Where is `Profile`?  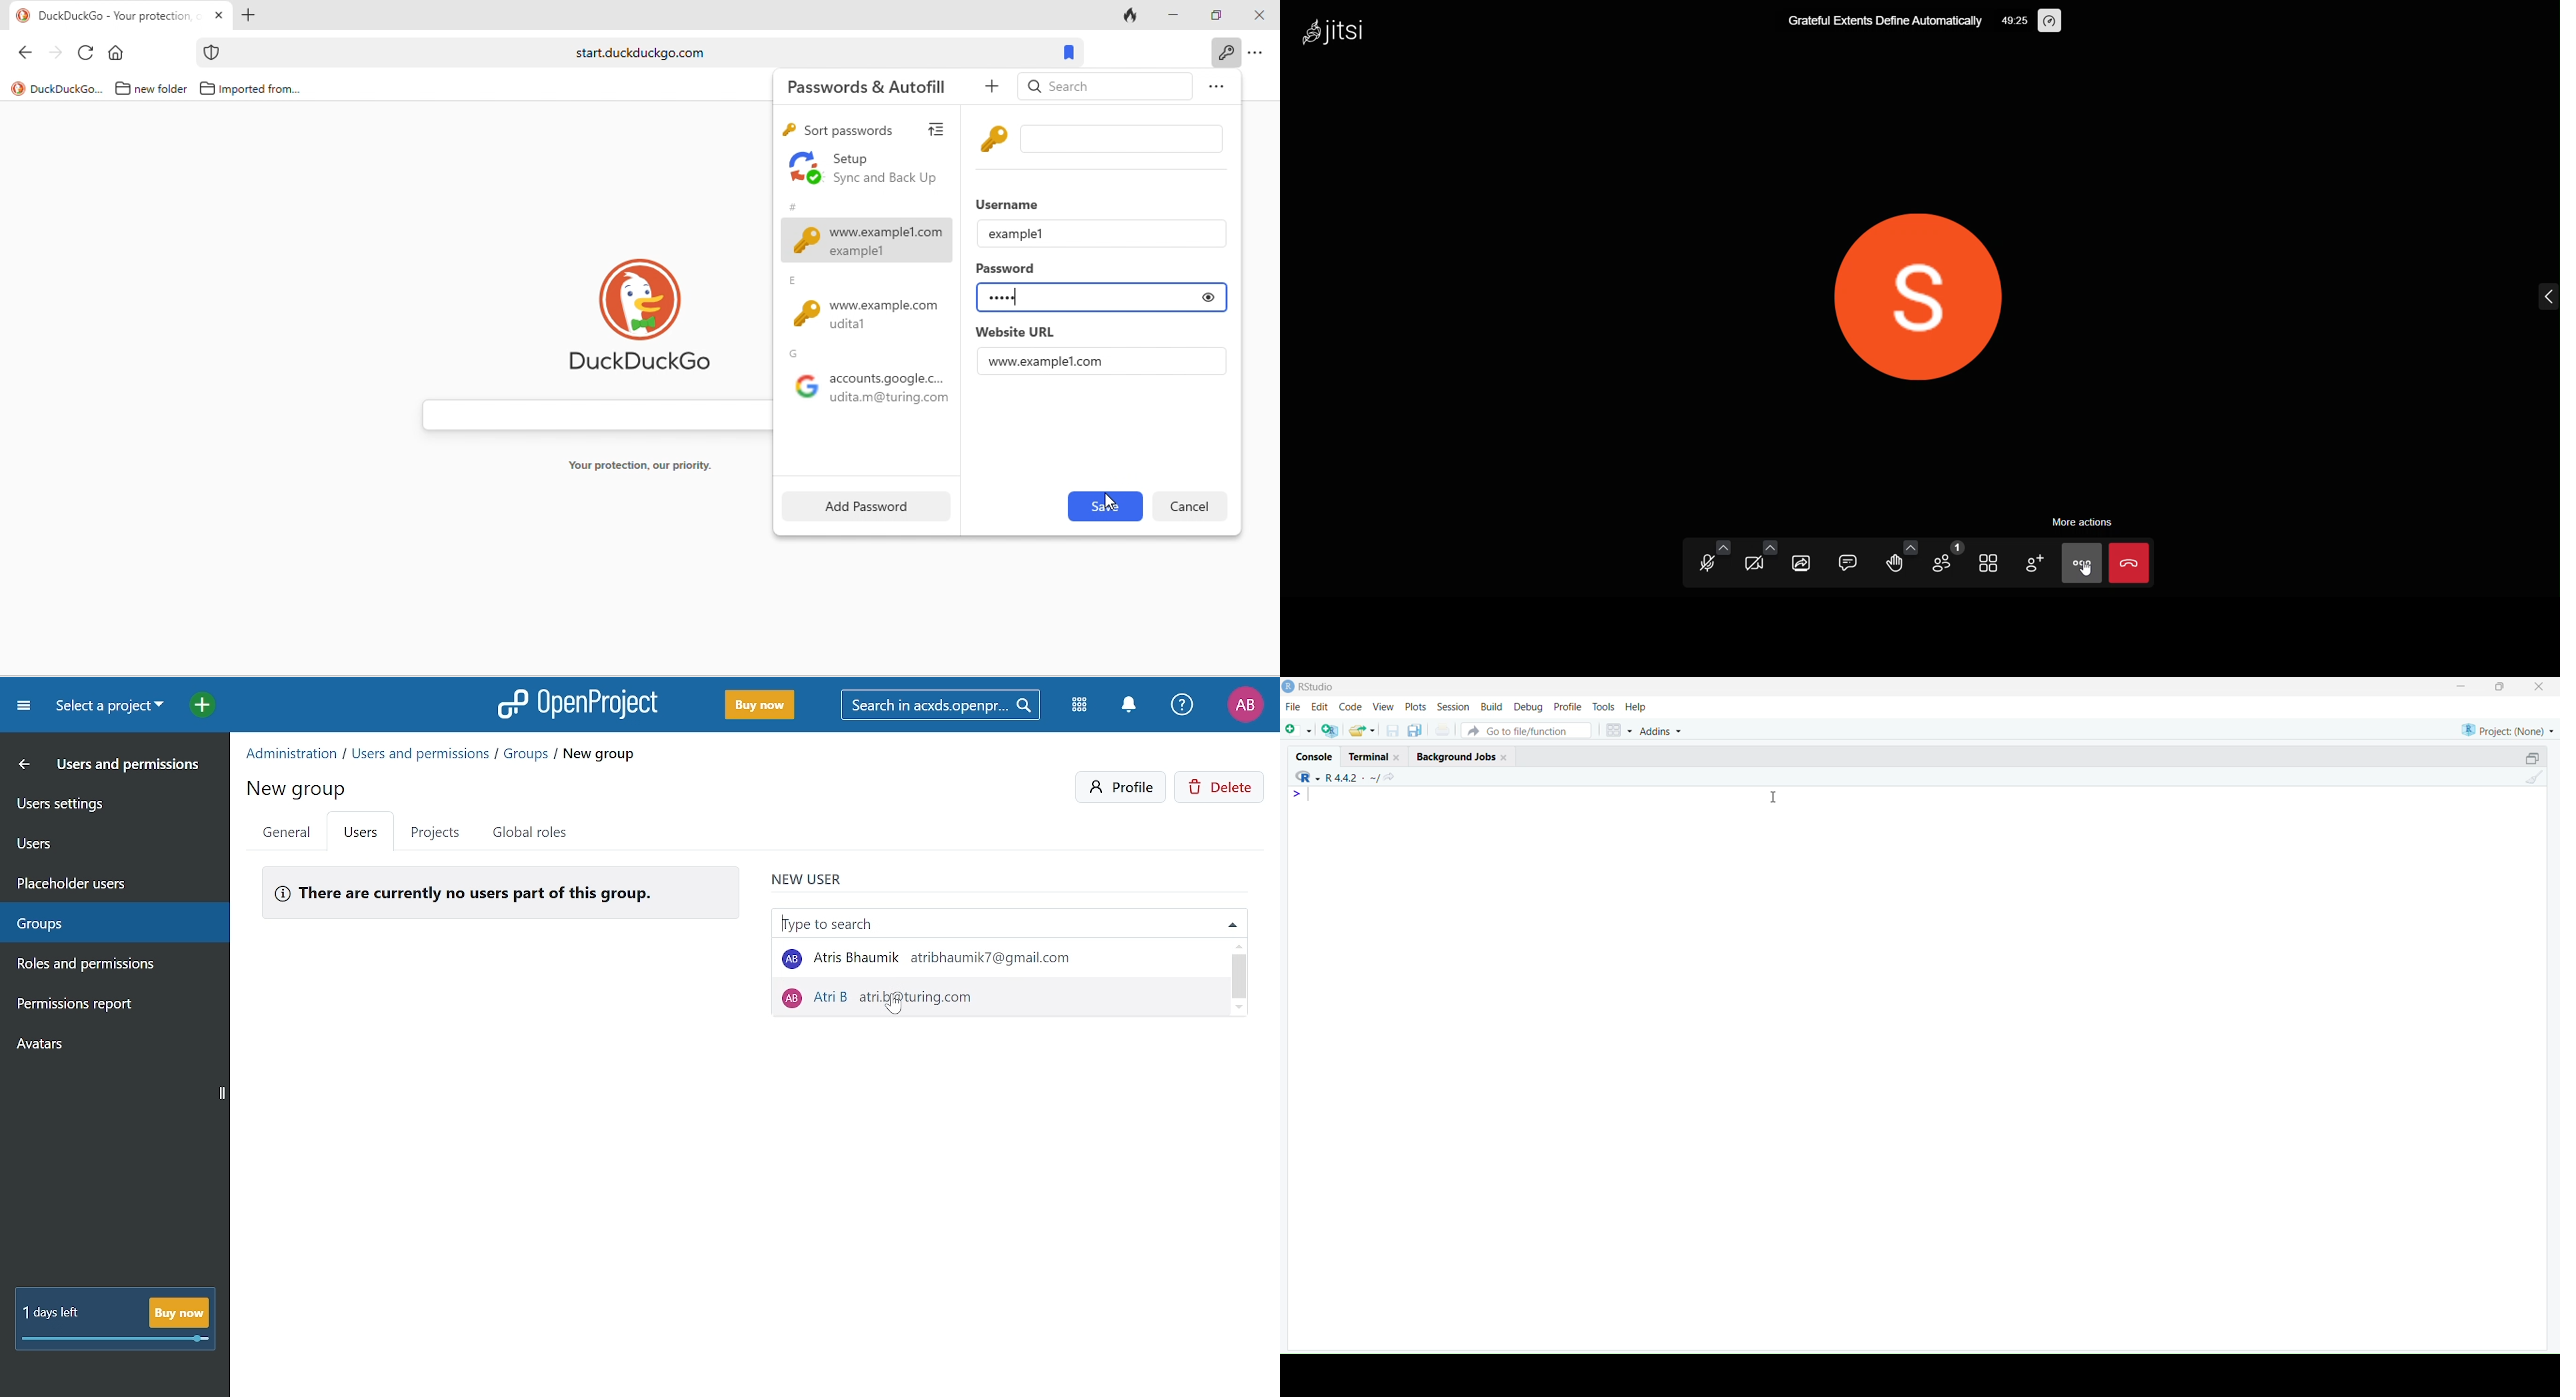
Profile is located at coordinates (1245, 704).